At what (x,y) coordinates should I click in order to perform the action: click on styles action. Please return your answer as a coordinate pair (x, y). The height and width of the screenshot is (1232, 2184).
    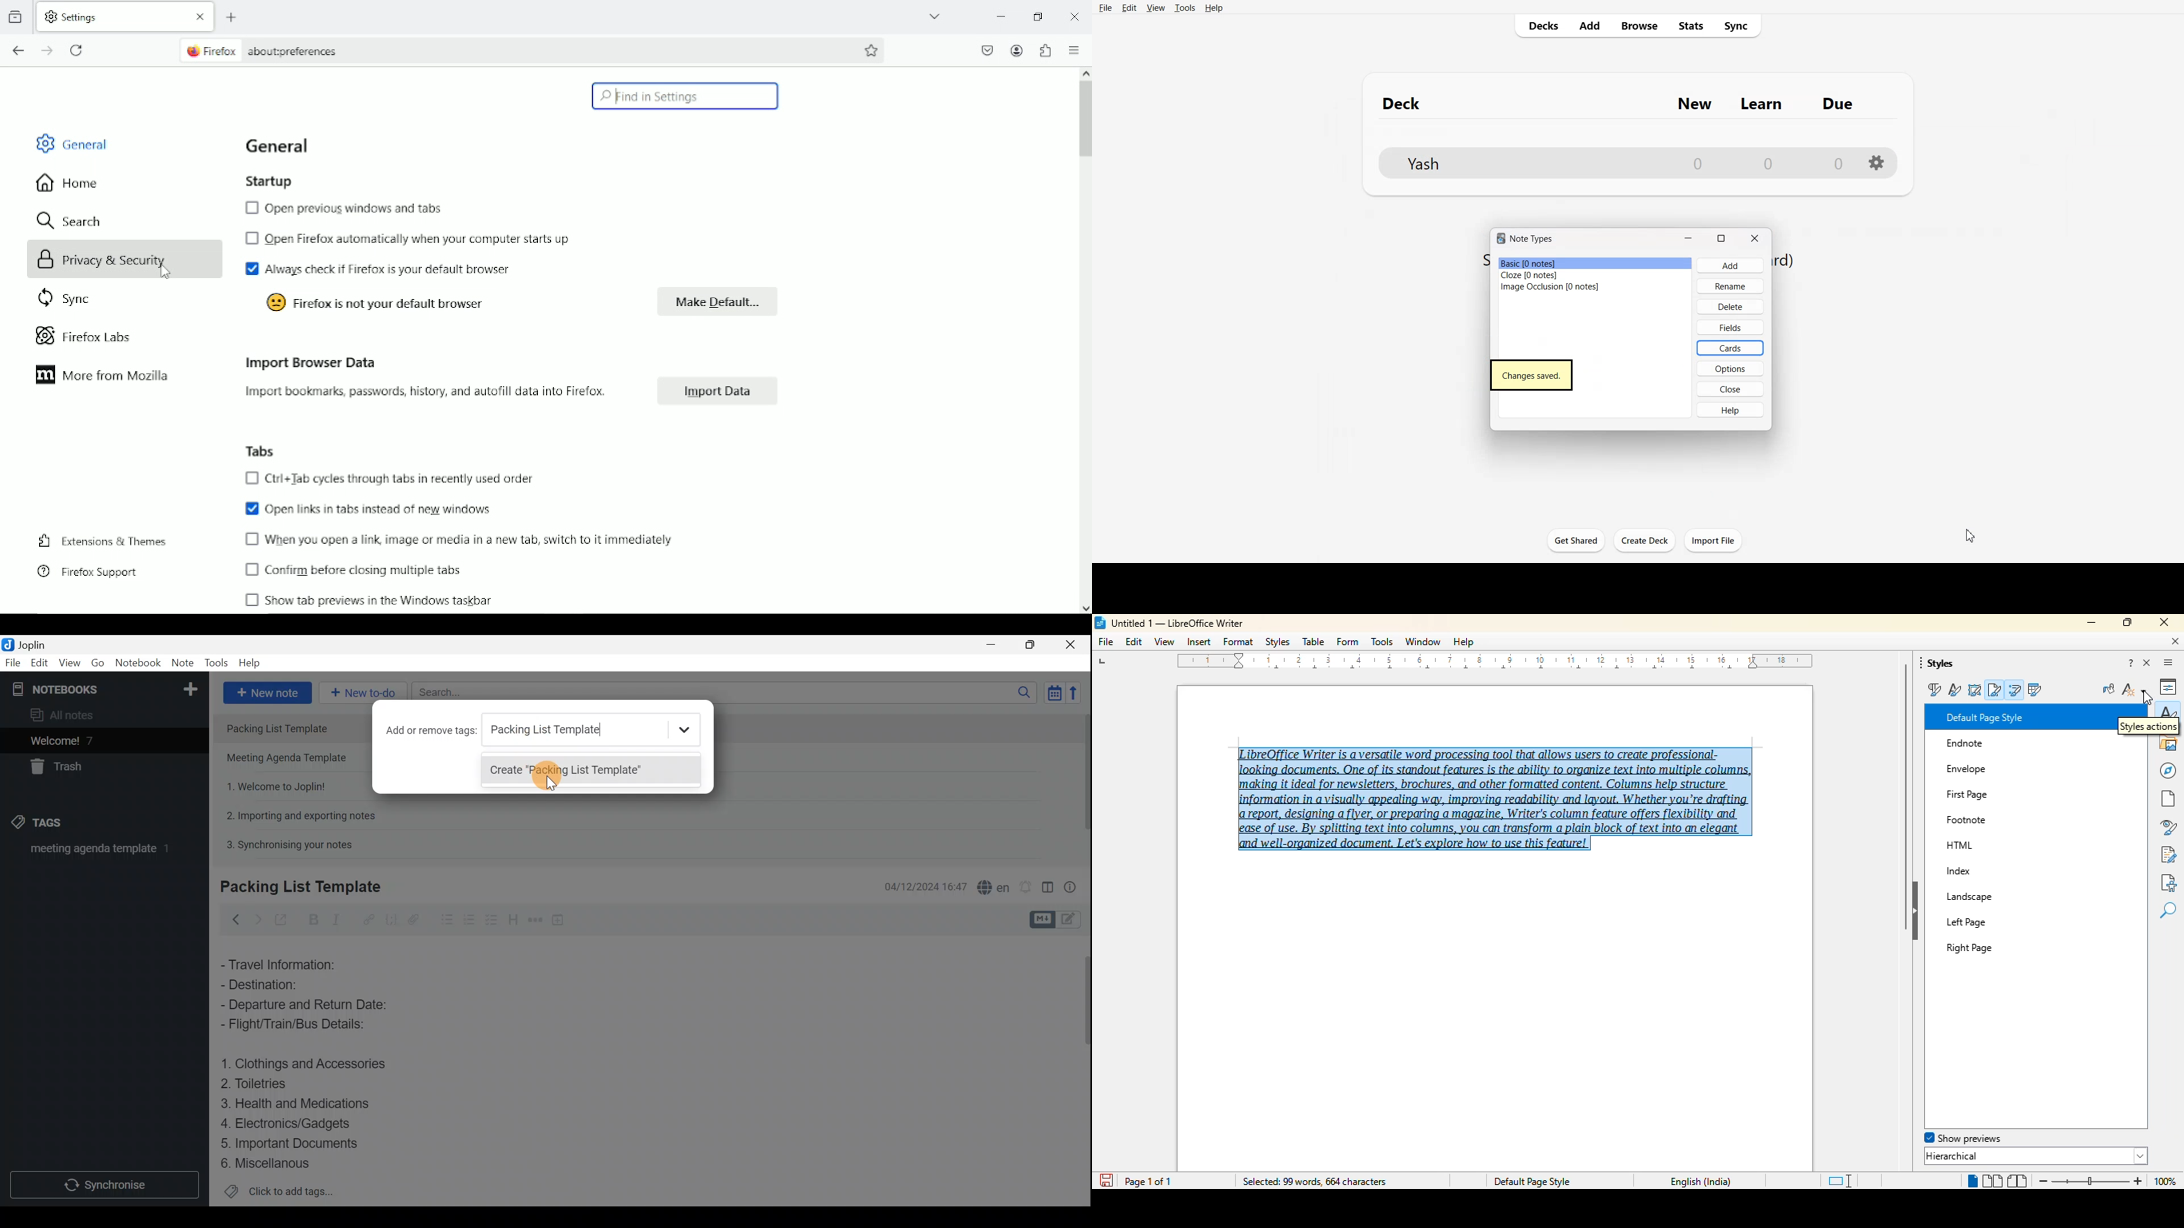
    Looking at the image, I should click on (2135, 689).